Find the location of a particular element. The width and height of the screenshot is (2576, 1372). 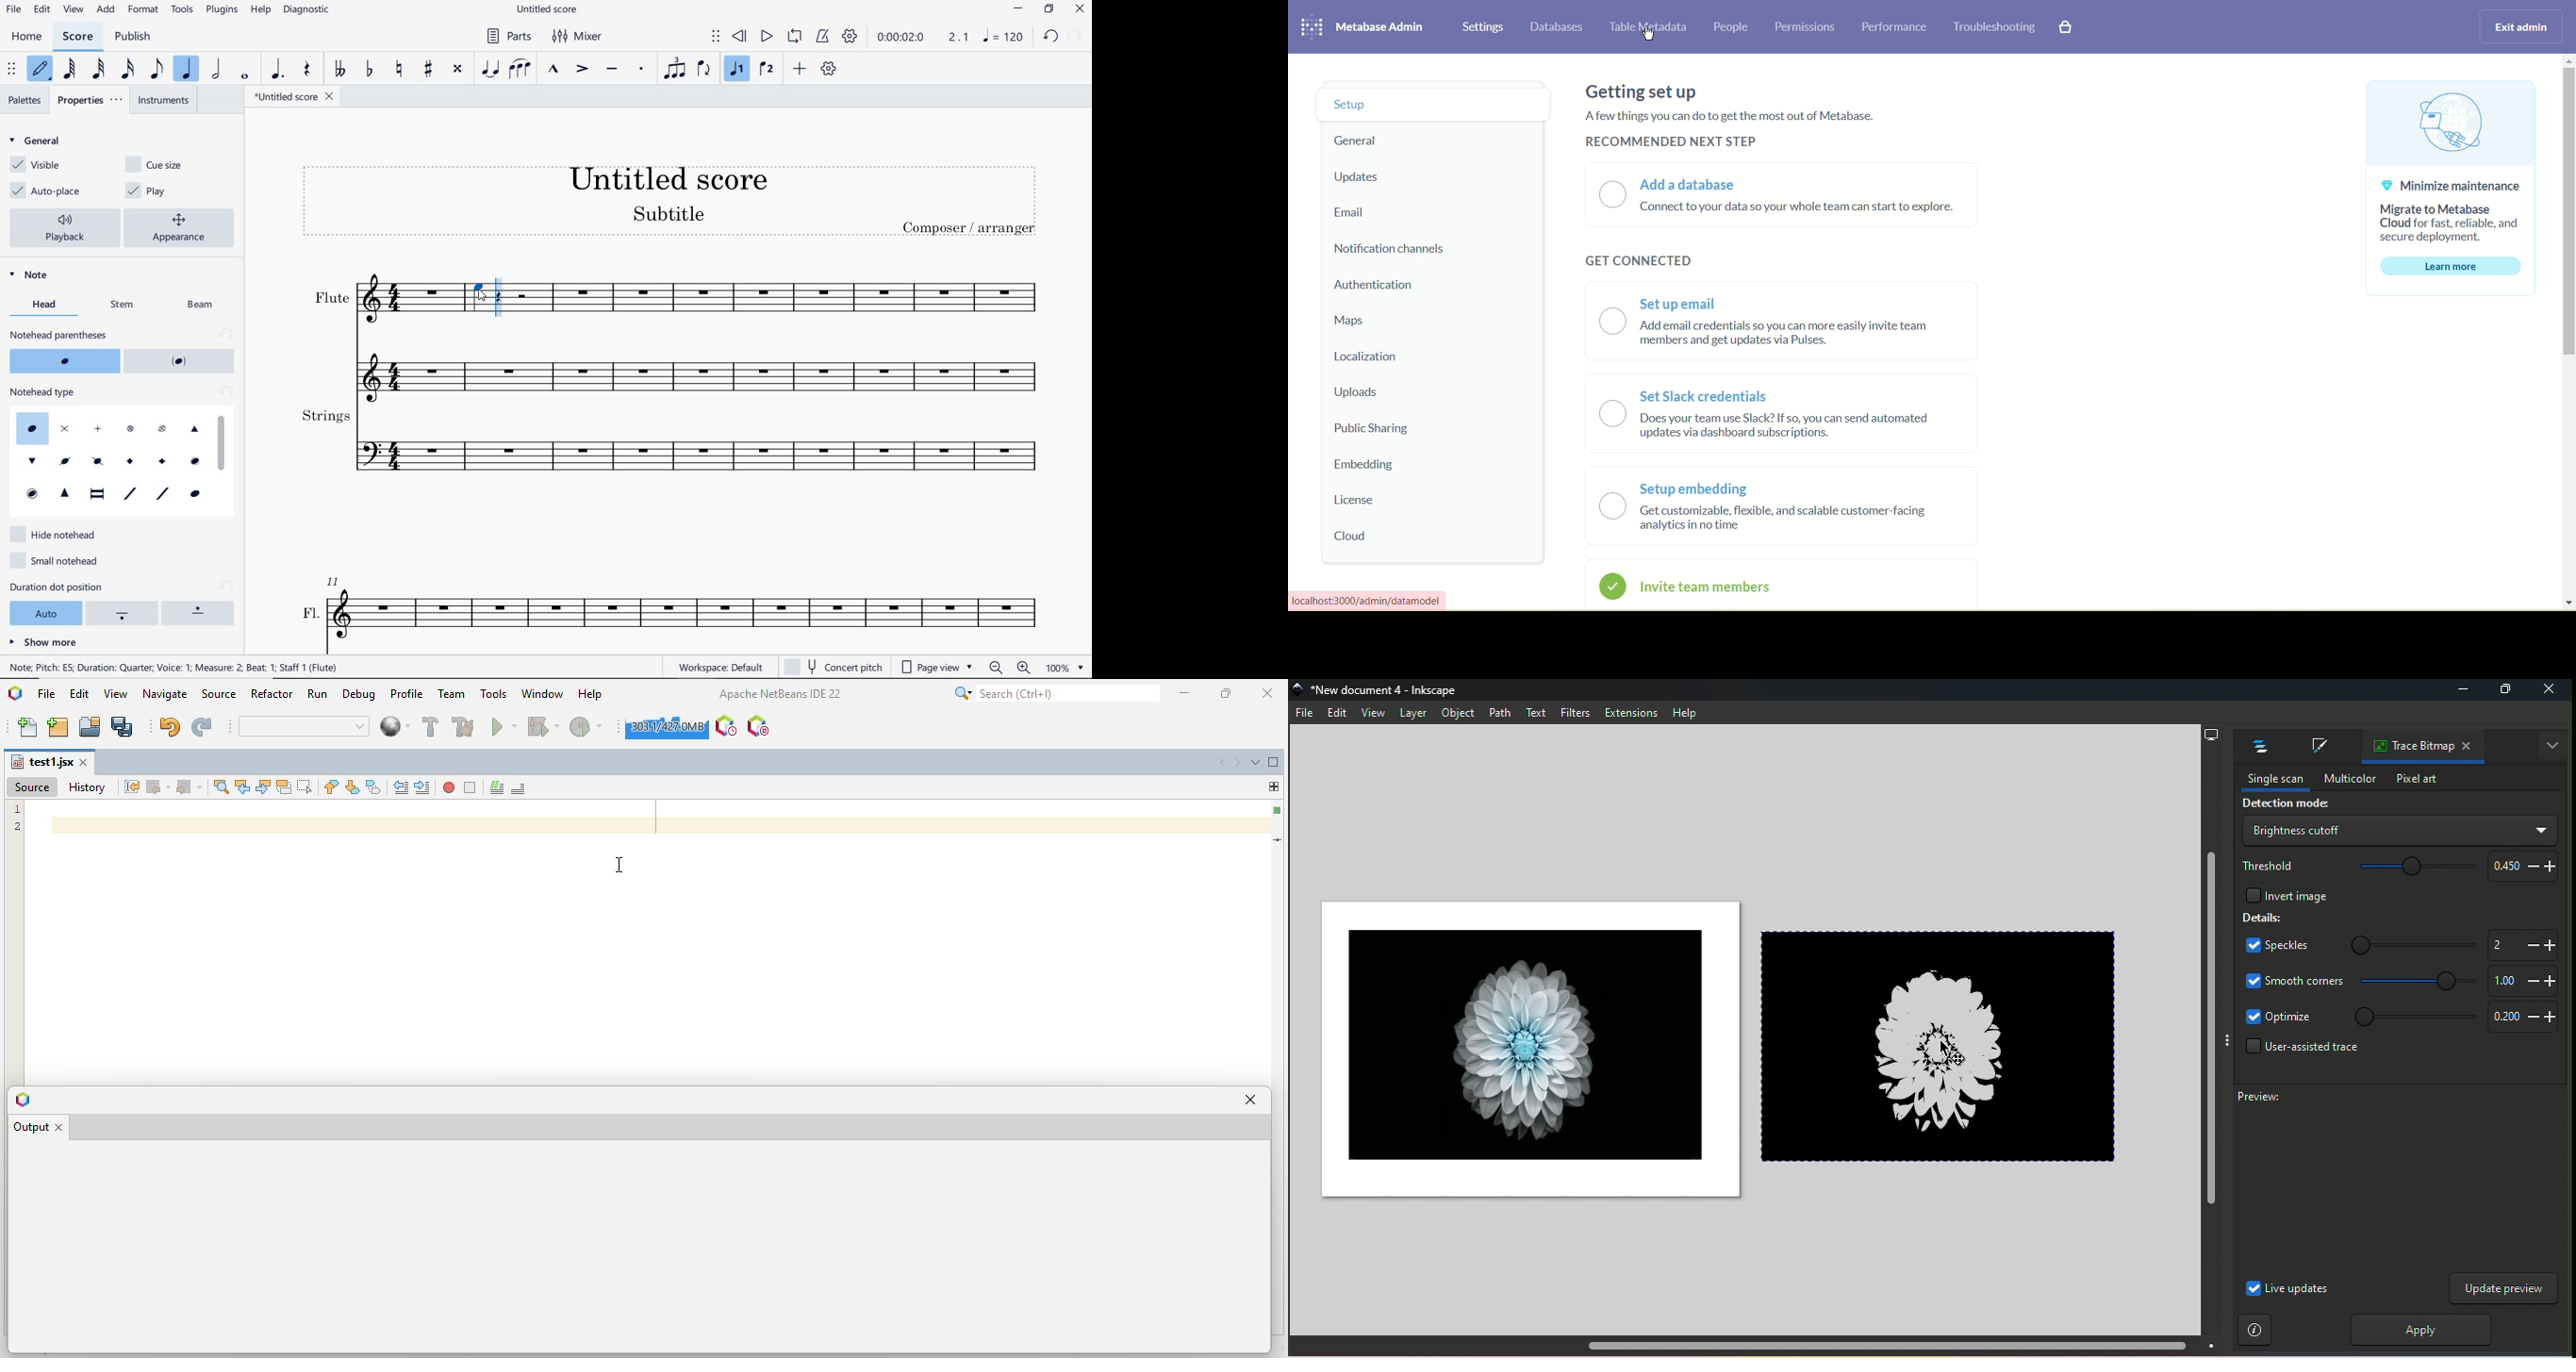

Single scan is located at coordinates (2270, 780).